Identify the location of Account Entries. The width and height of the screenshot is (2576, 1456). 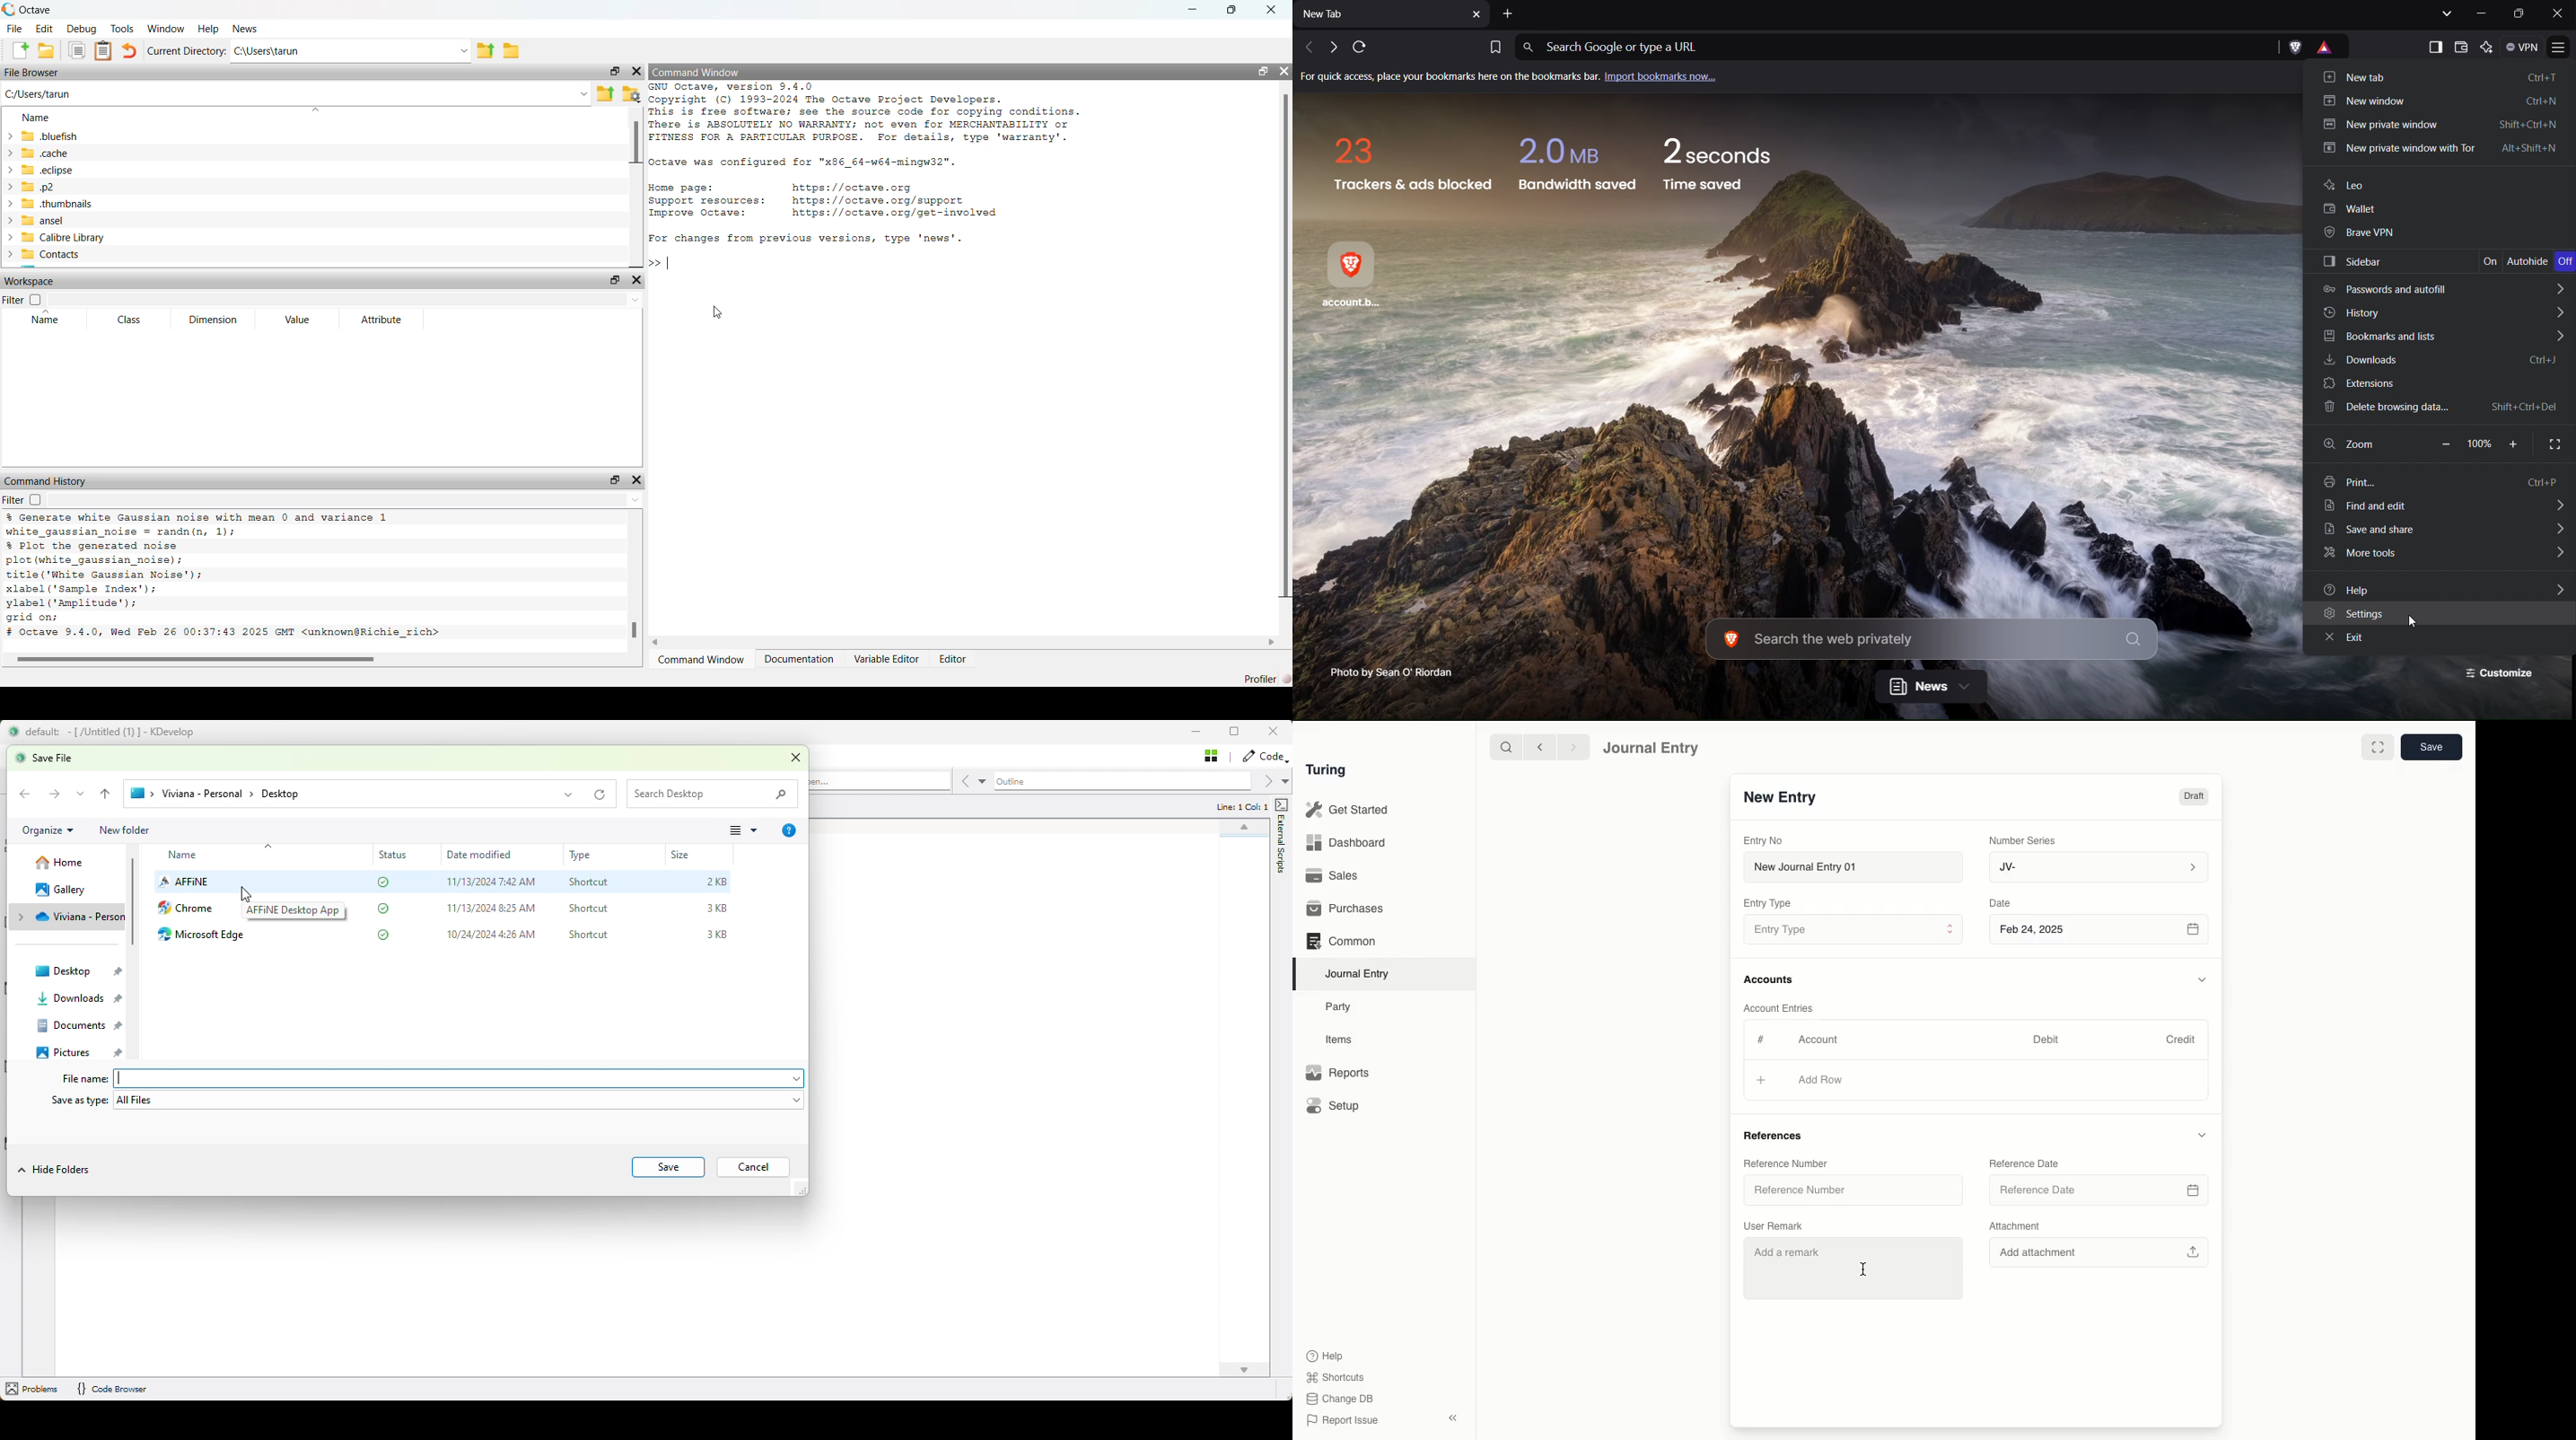
(1781, 1008).